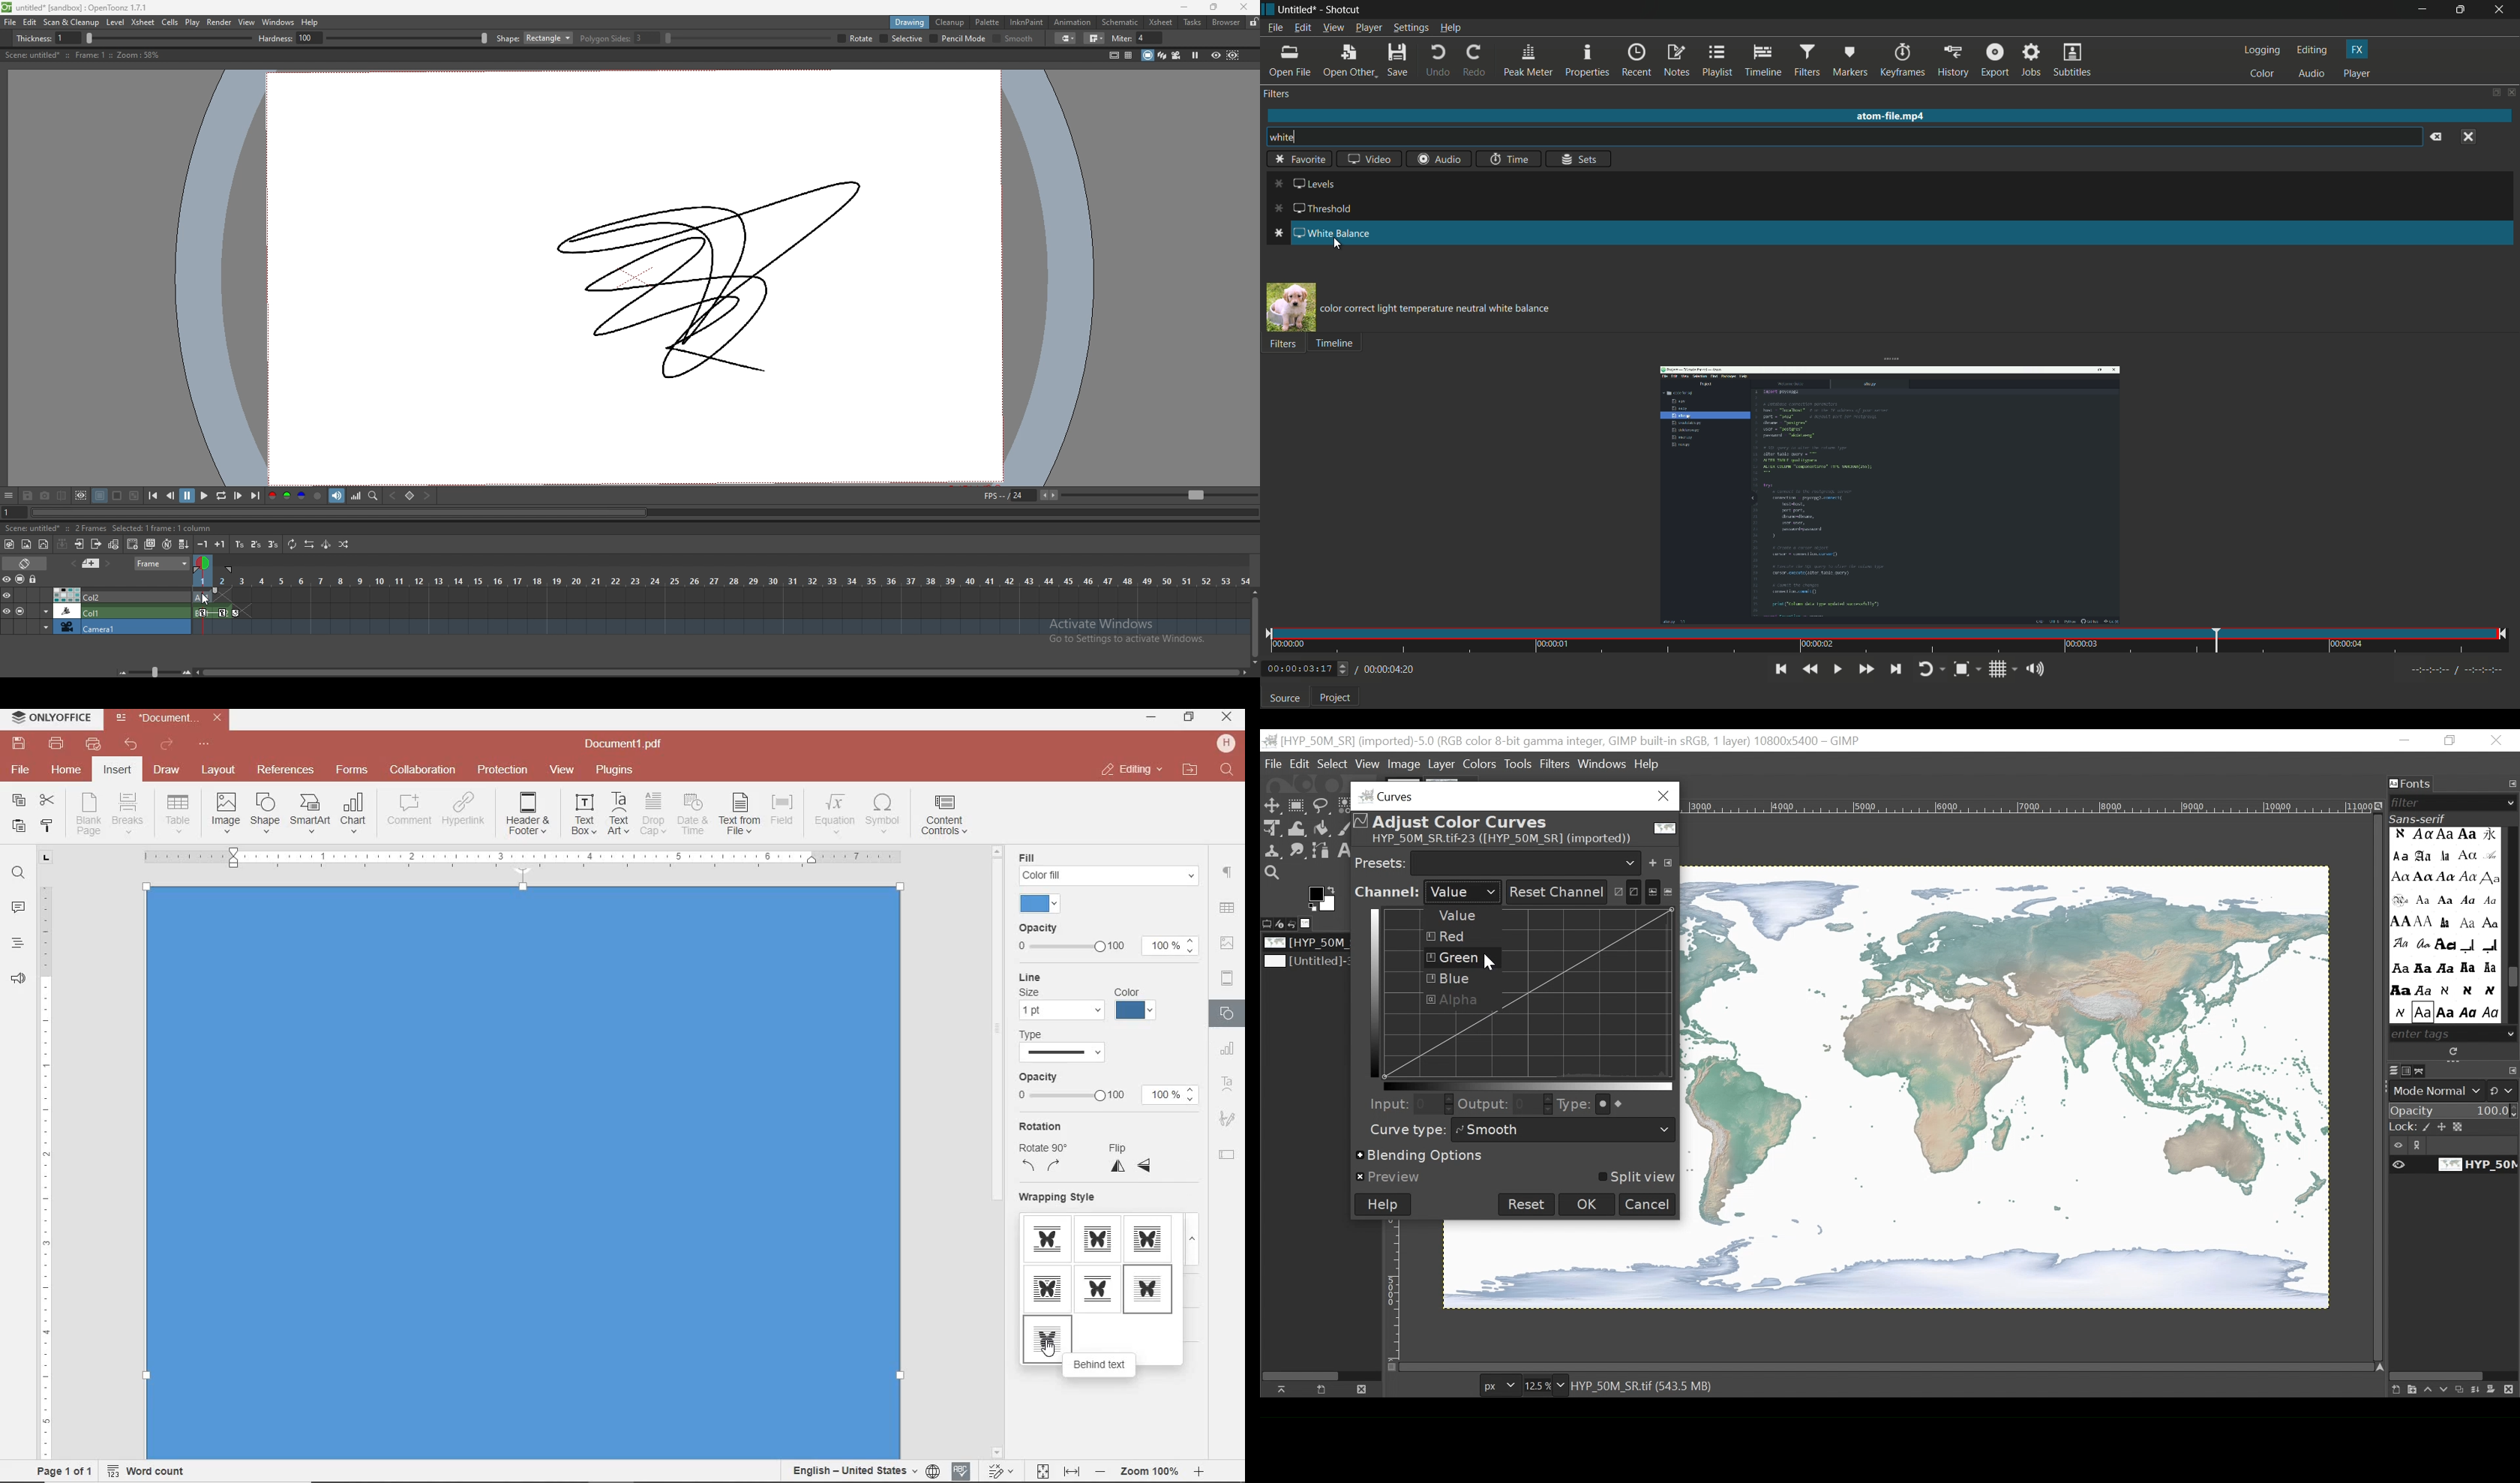  Describe the element at coordinates (95, 544) in the screenshot. I see `close x subsheet` at that location.